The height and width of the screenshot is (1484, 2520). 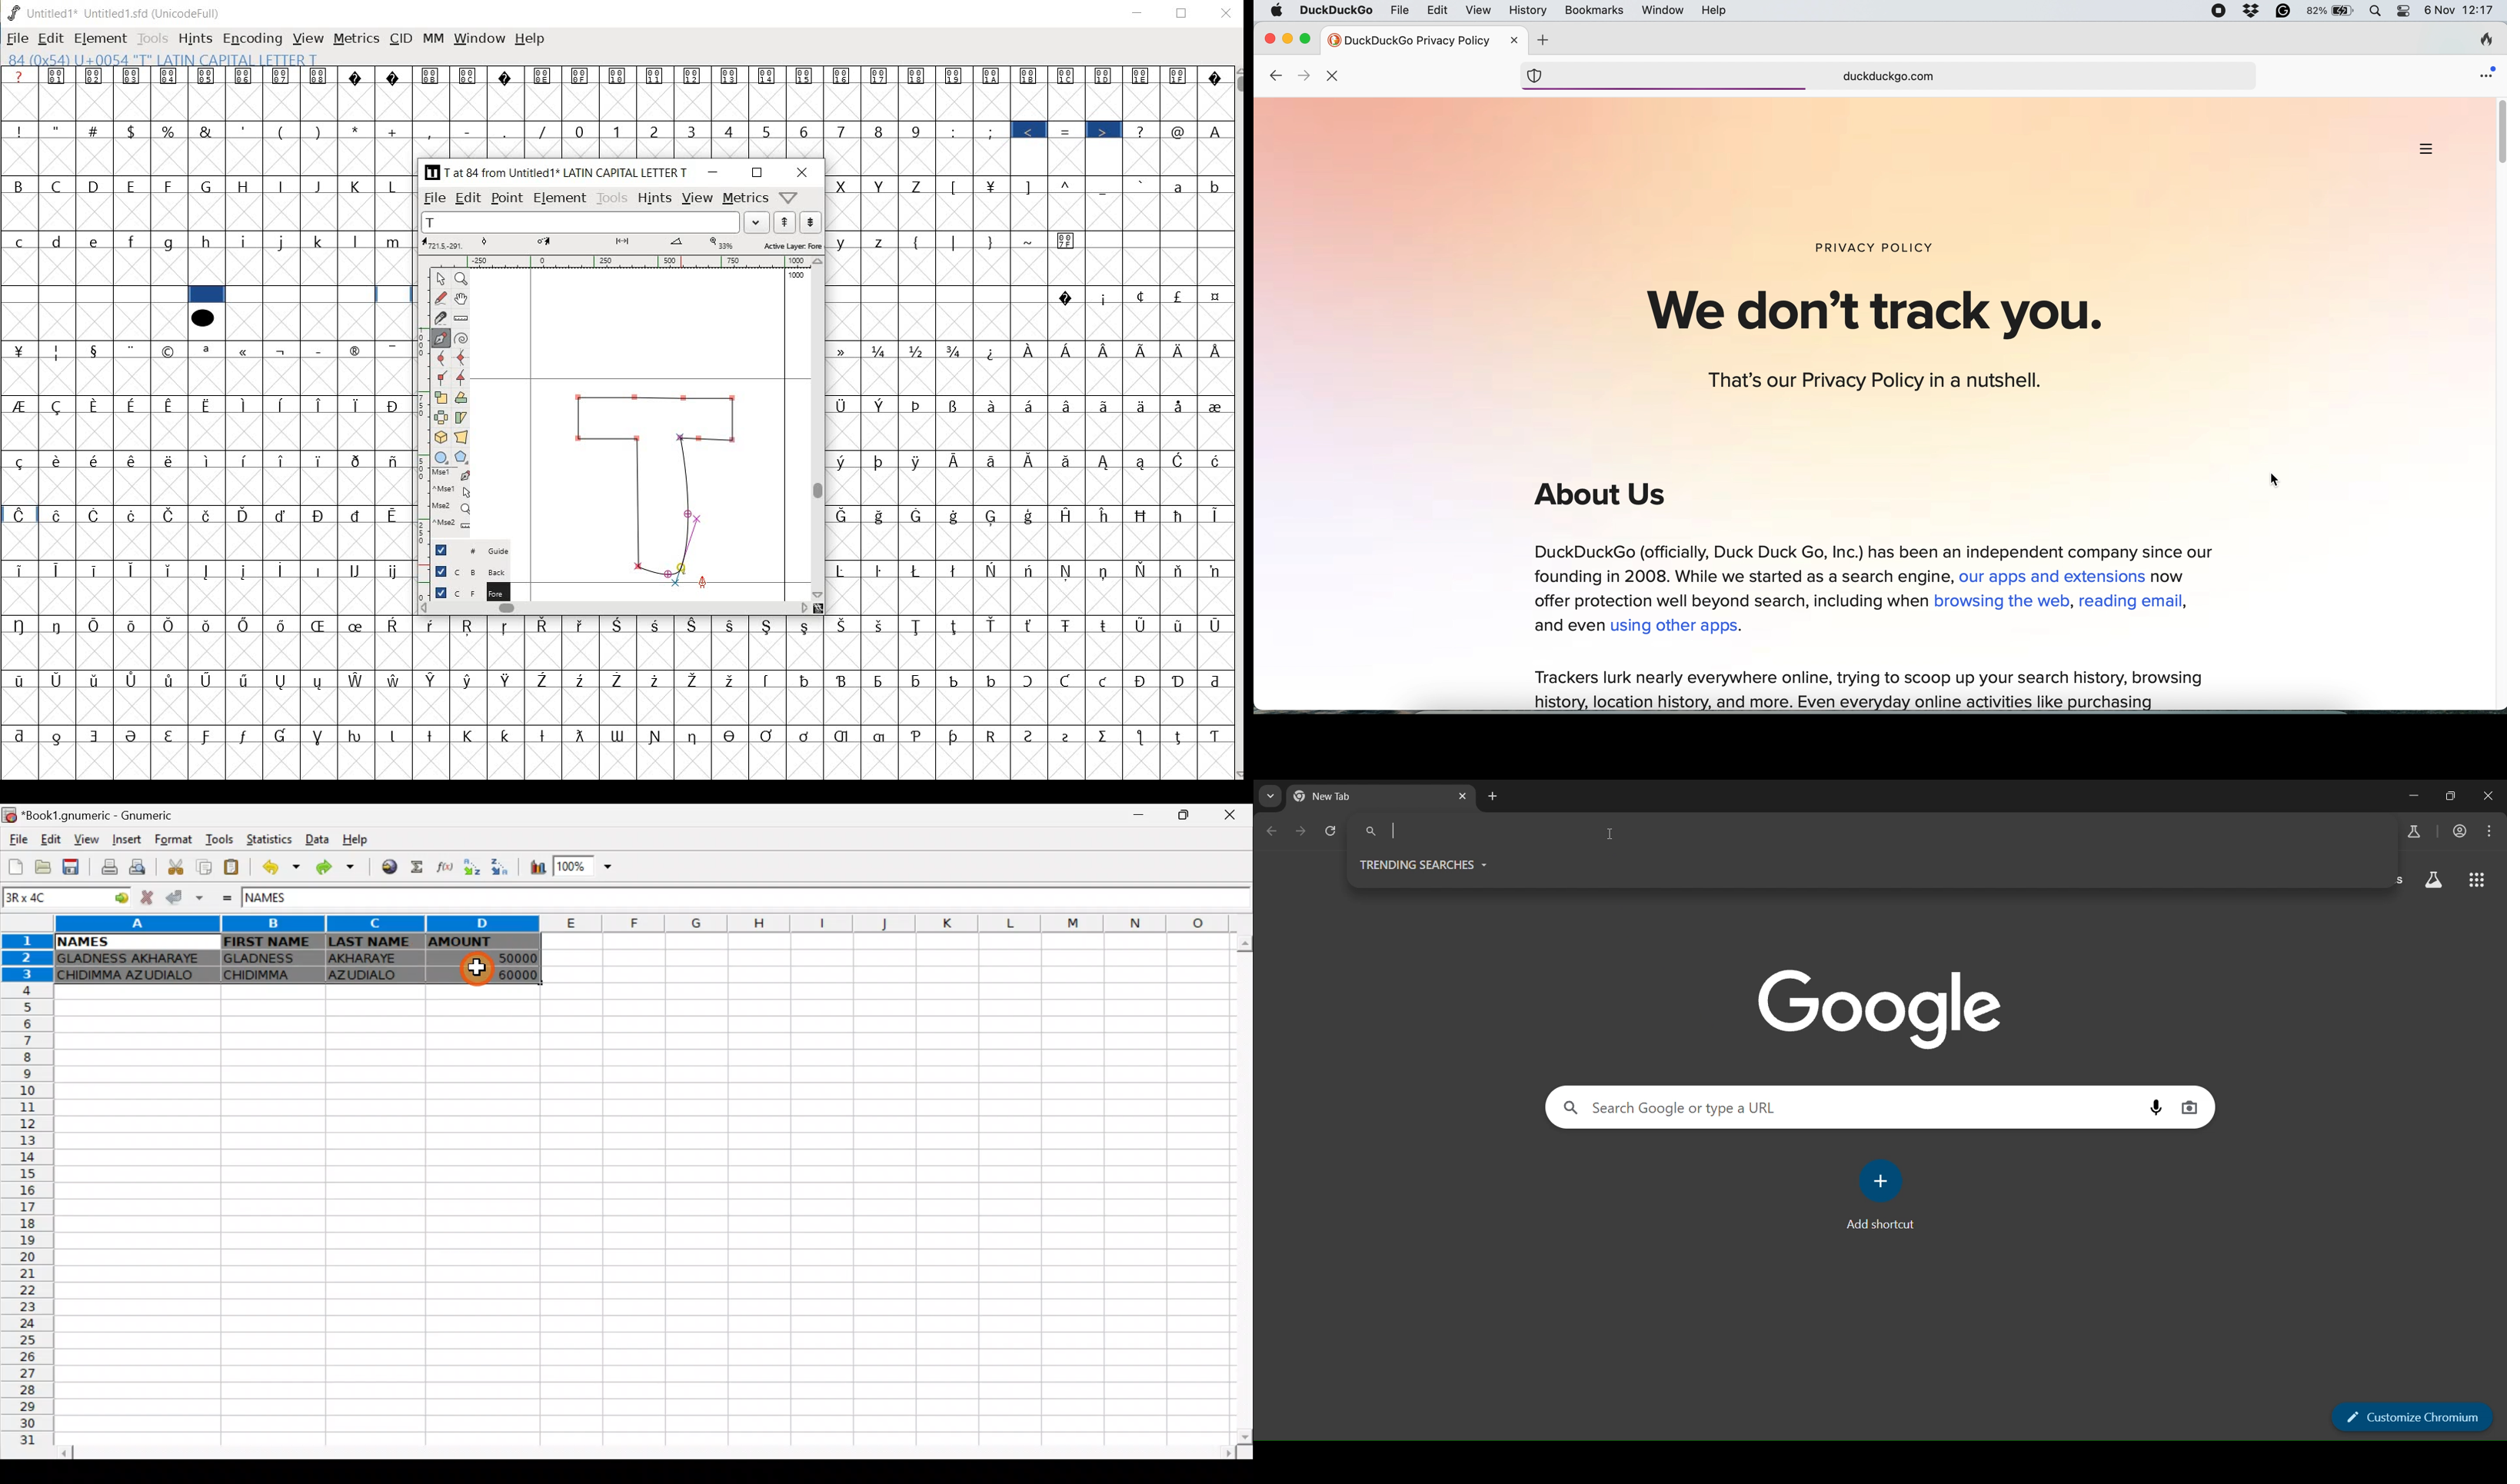 I want to click on LAST NAME, so click(x=373, y=943).